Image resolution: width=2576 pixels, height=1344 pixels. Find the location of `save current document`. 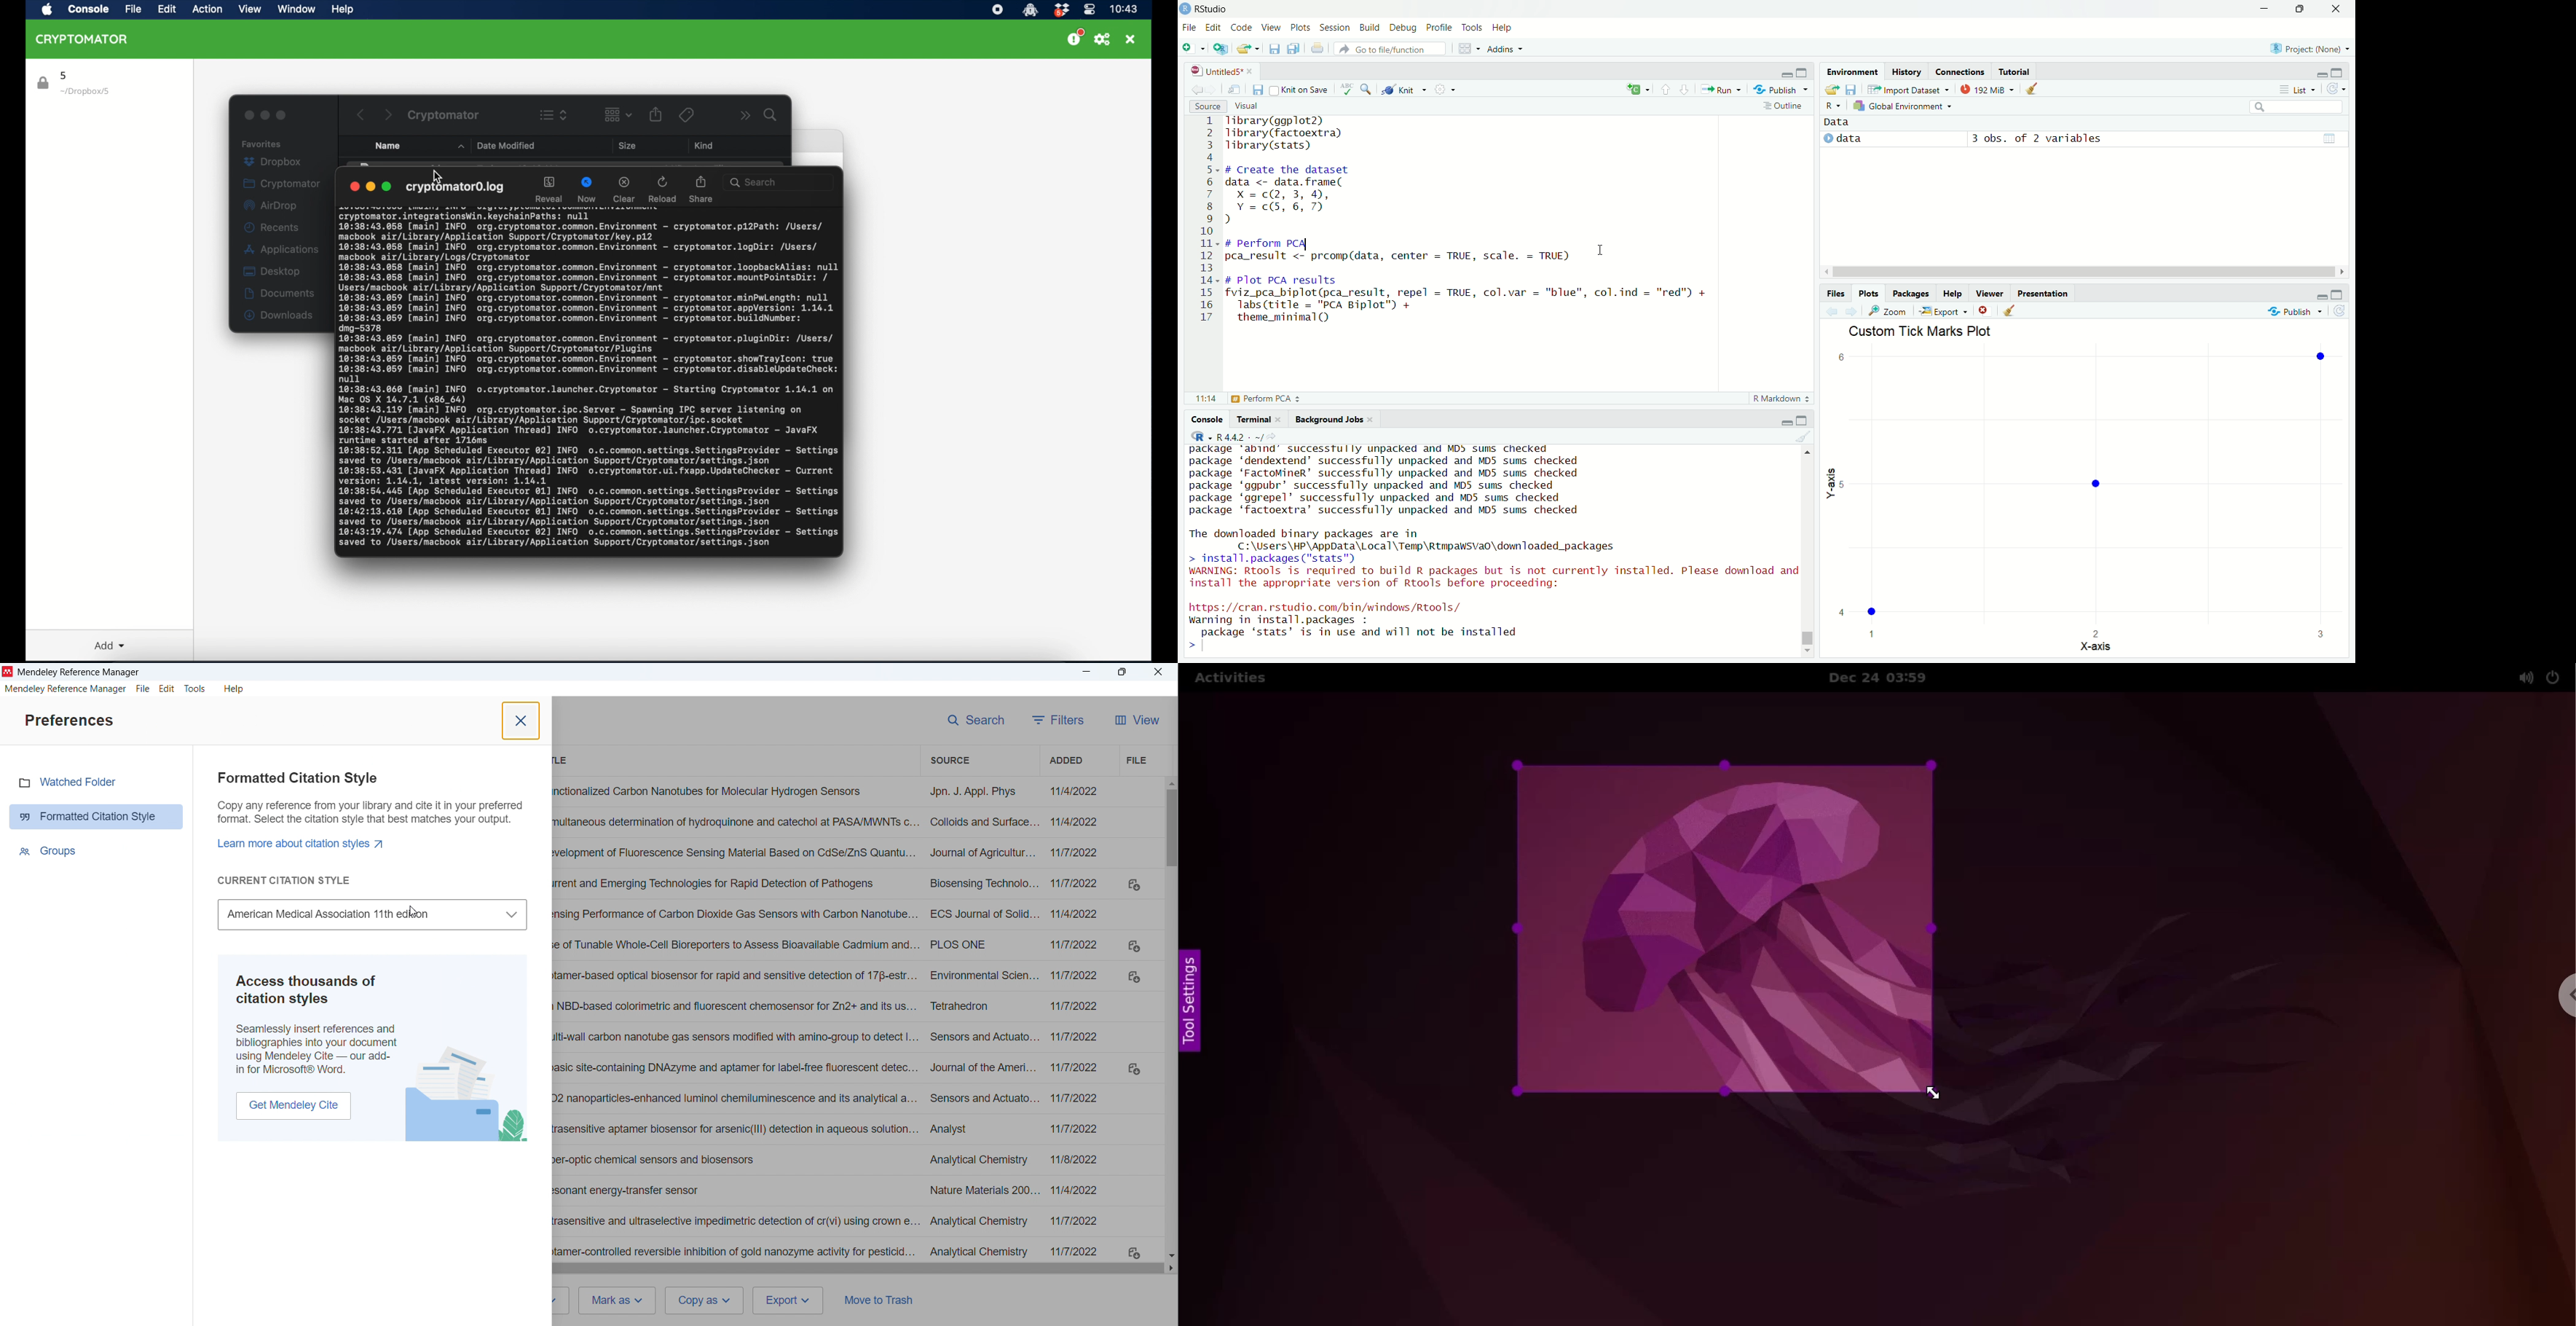

save current document is located at coordinates (1259, 90).